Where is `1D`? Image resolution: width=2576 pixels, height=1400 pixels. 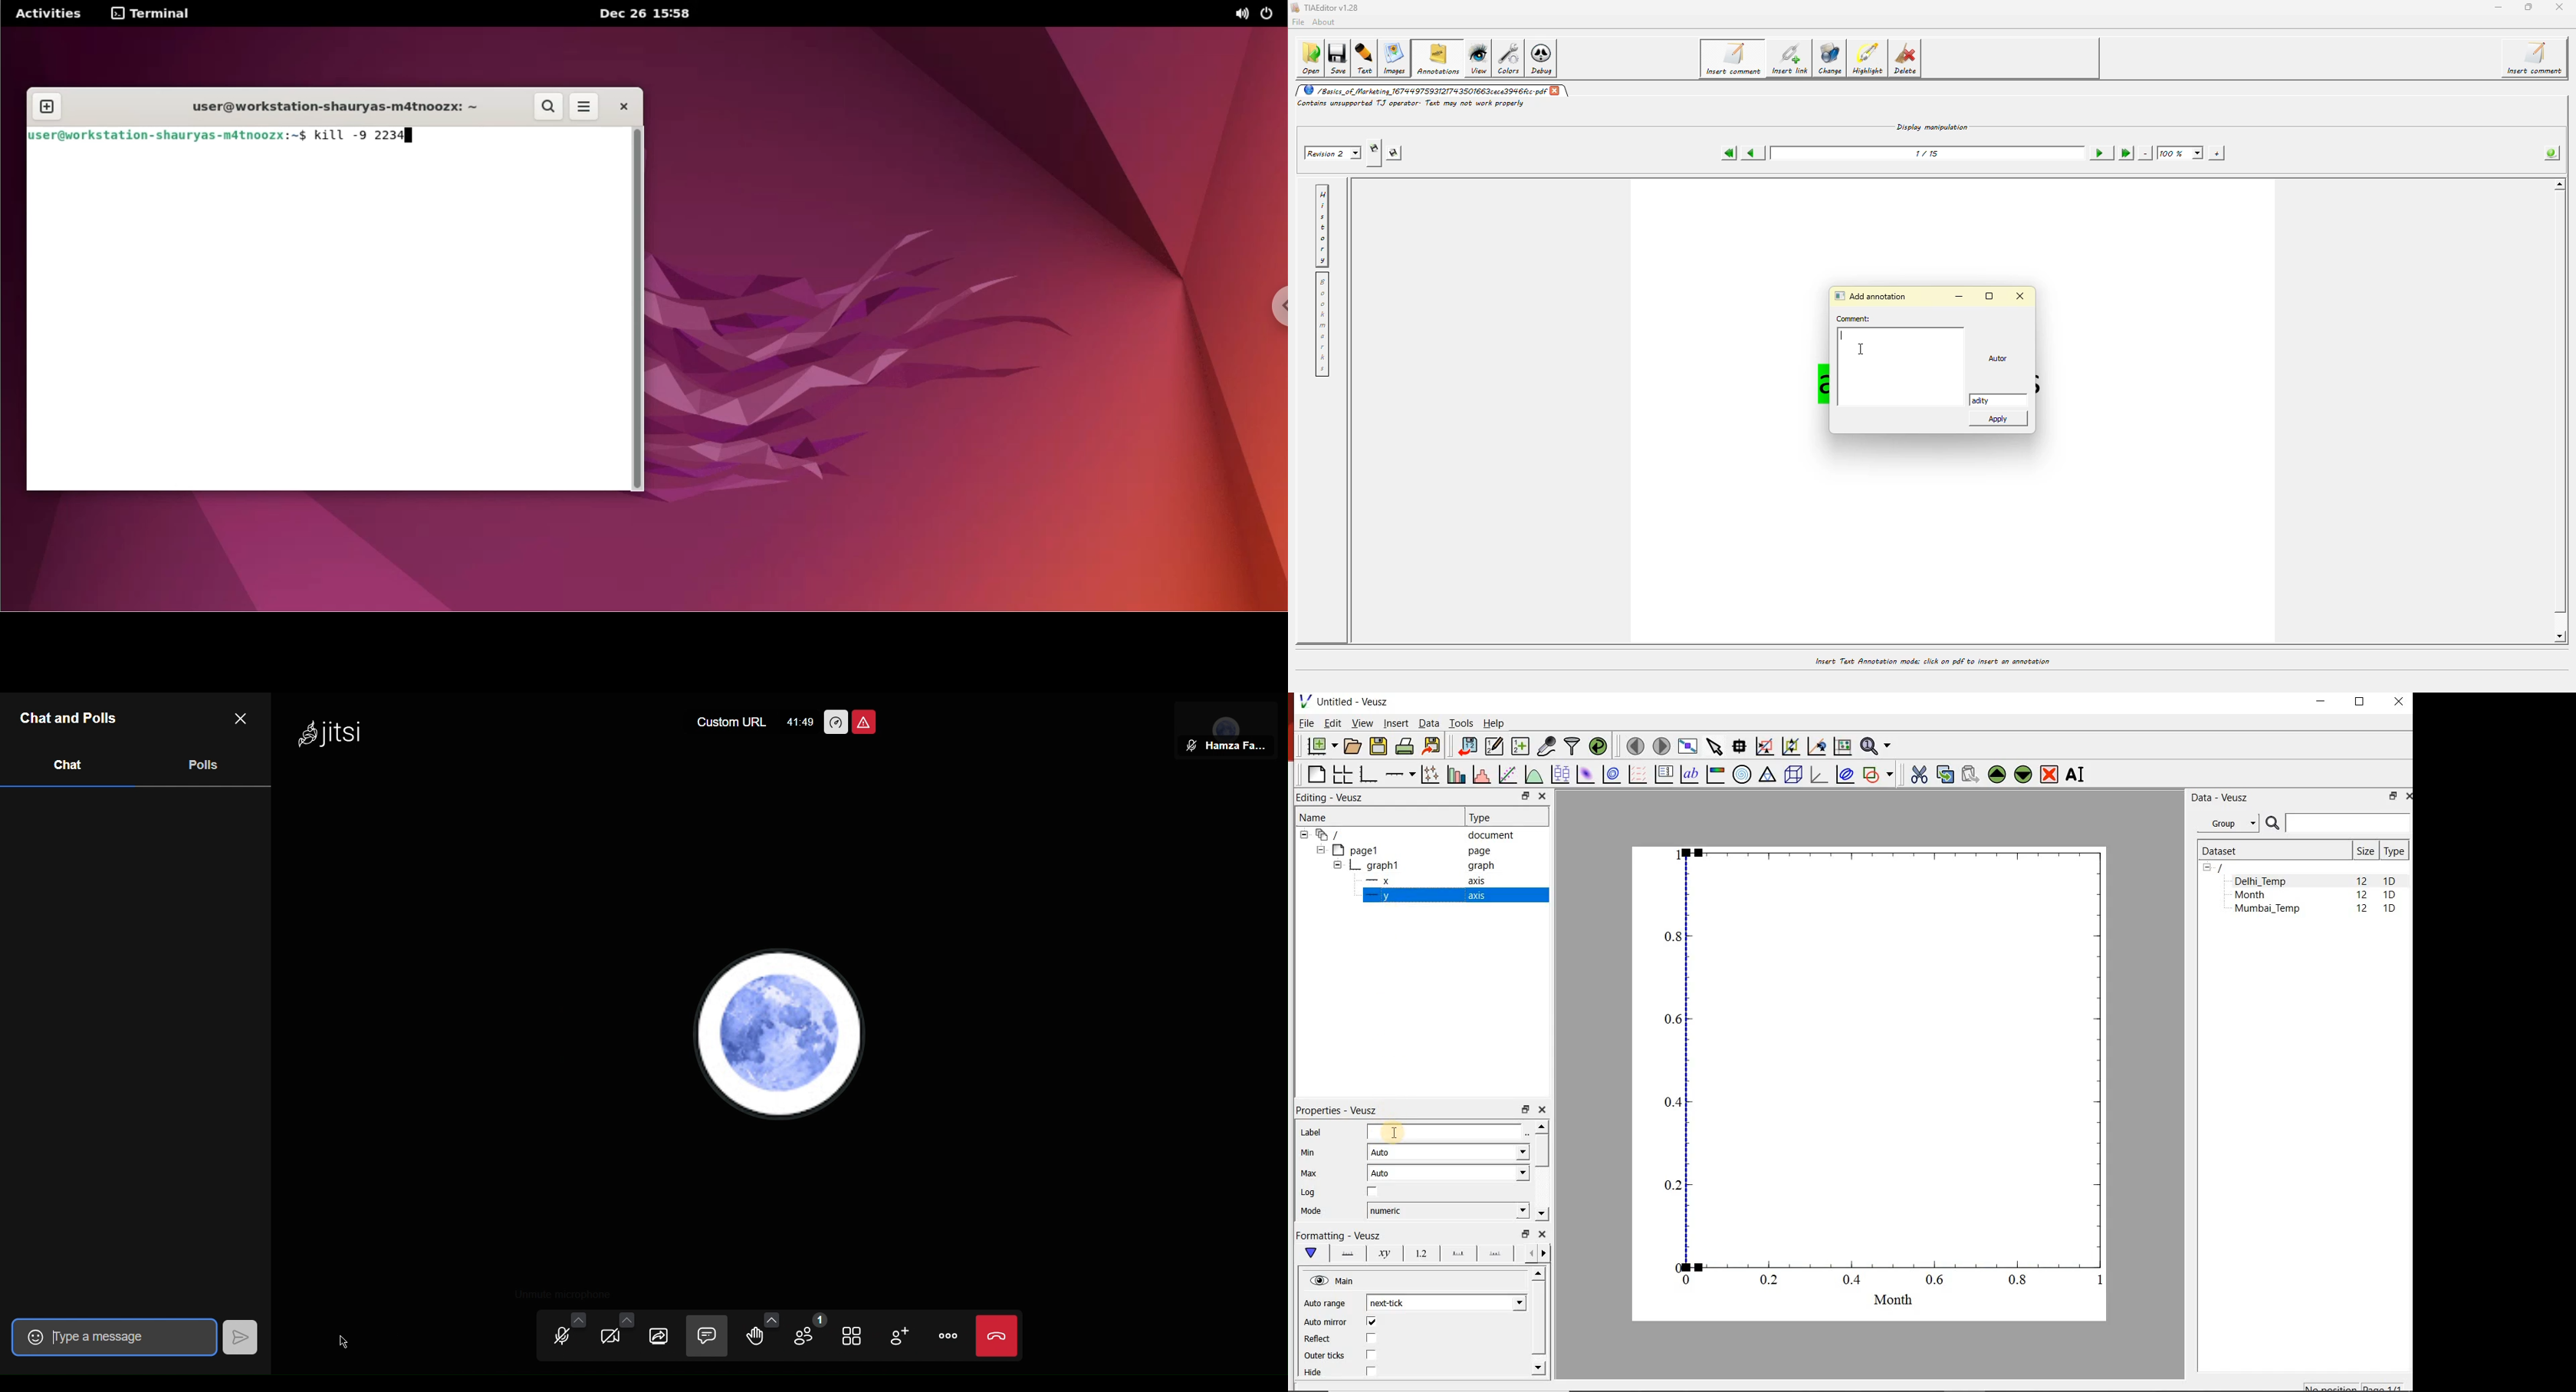 1D is located at coordinates (2390, 910).